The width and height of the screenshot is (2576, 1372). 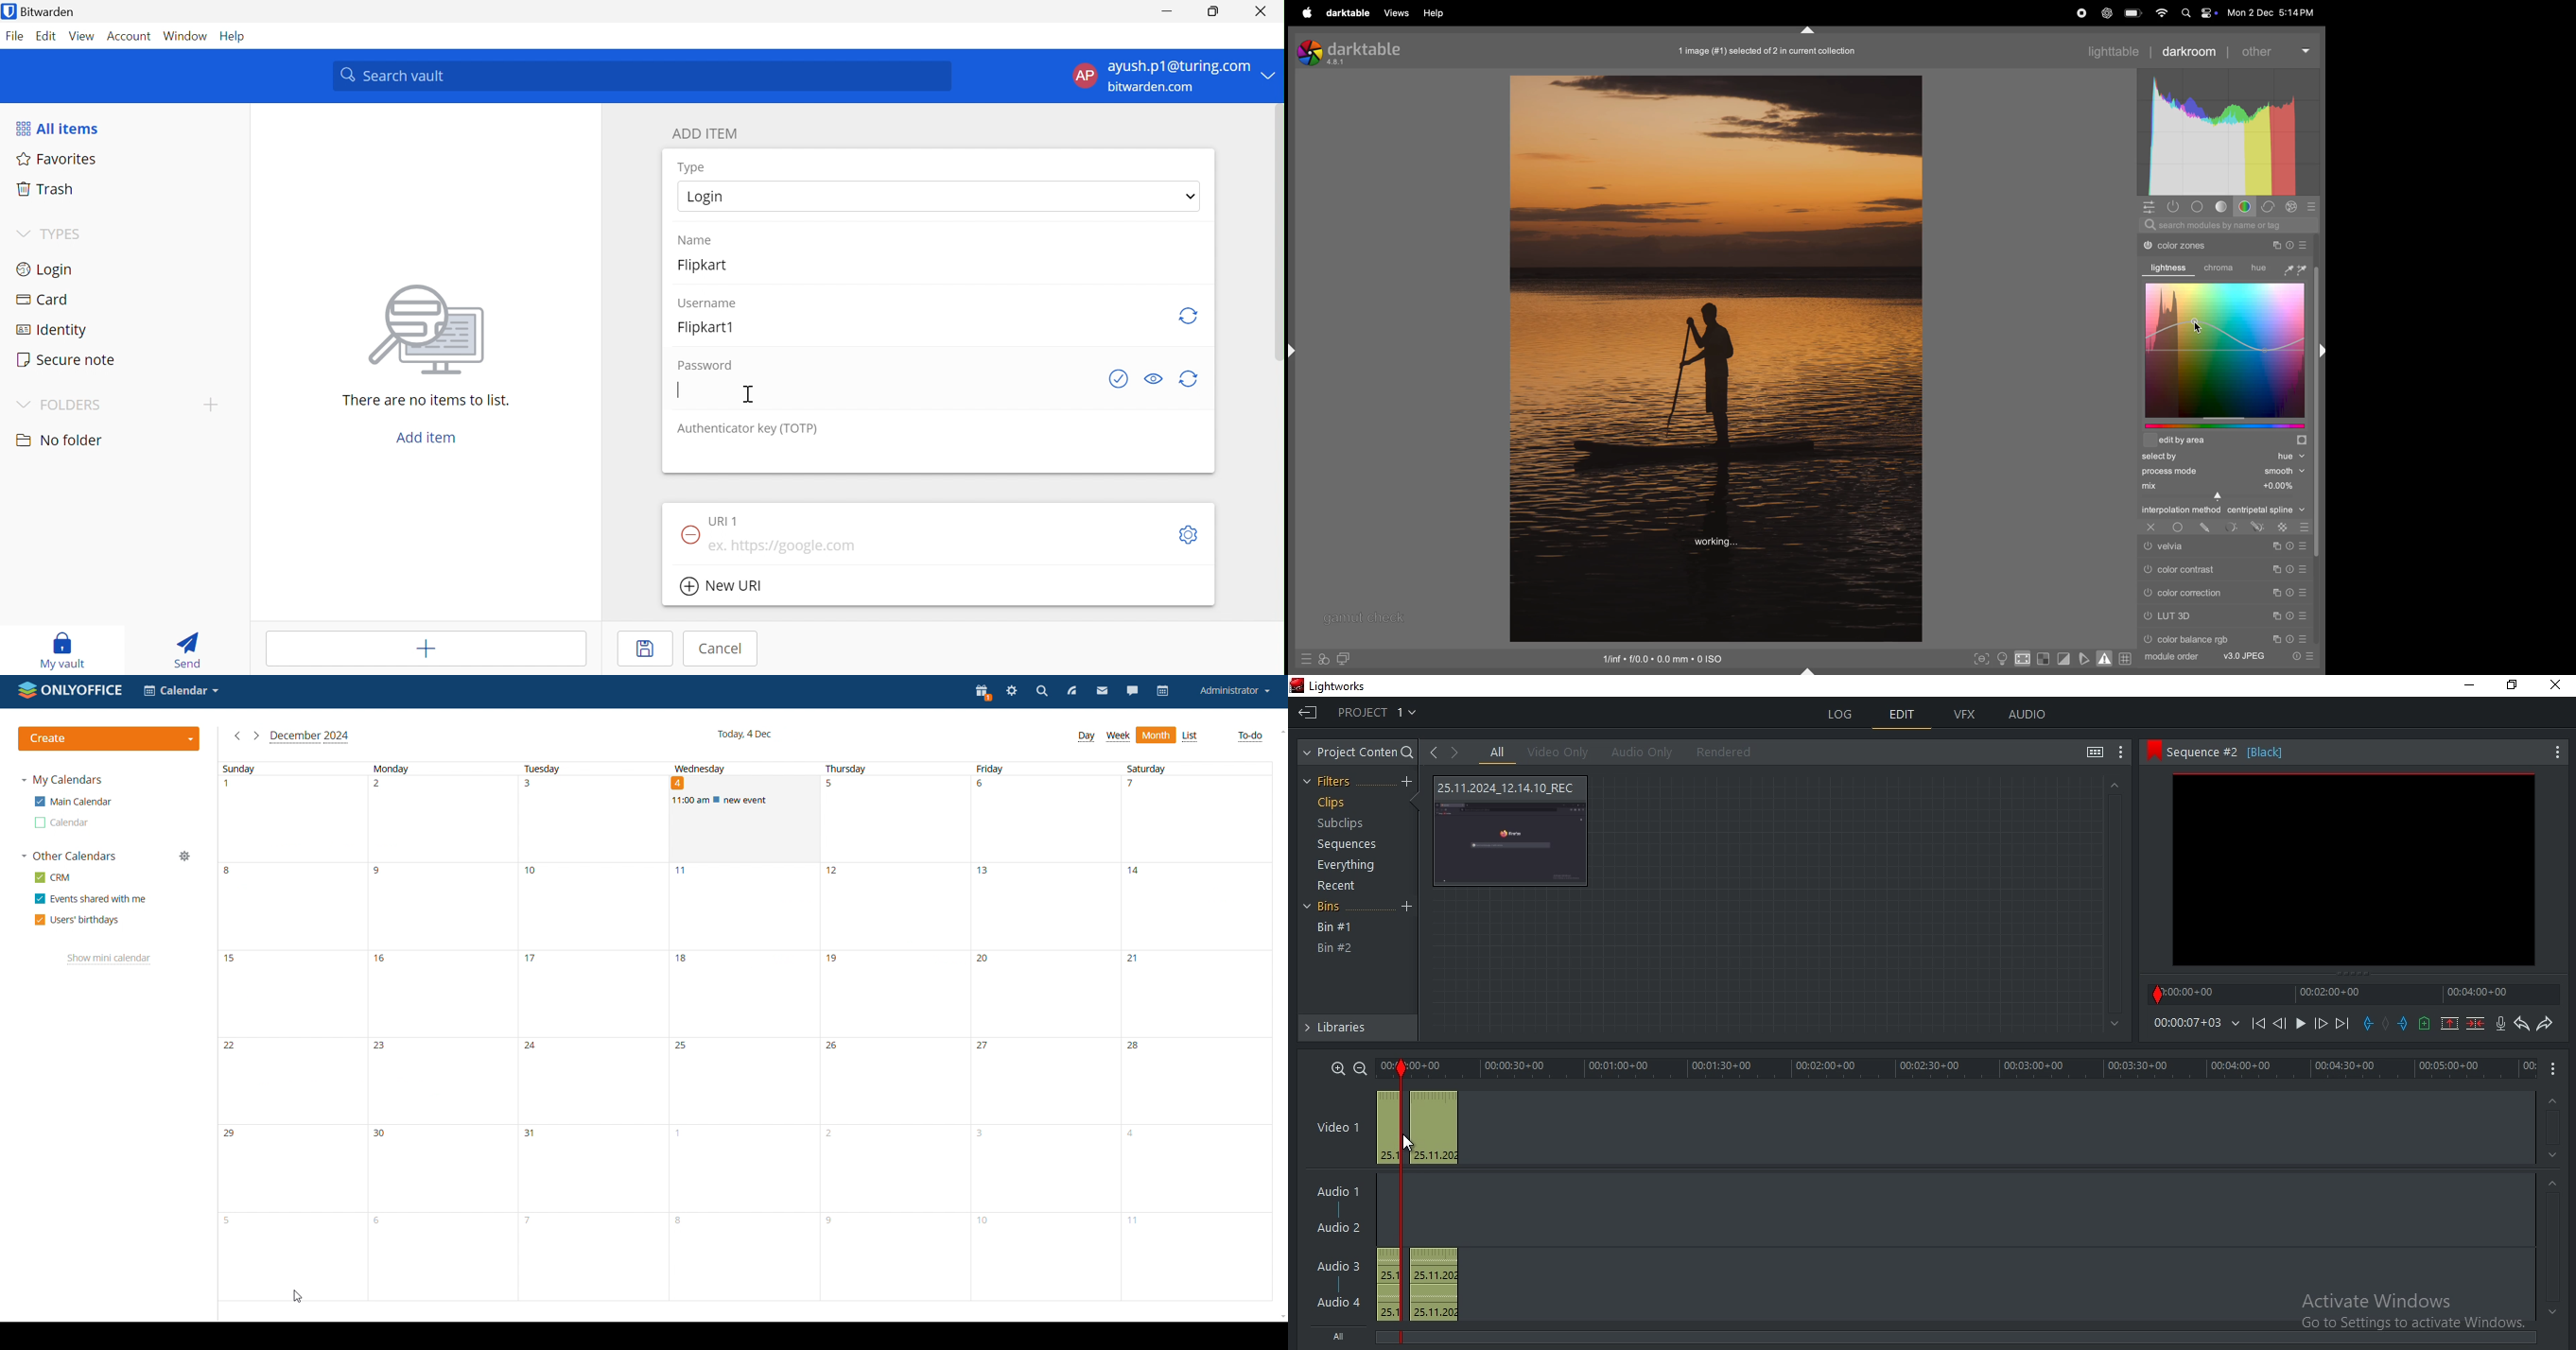 I want to click on Timer, so click(x=2288, y=245).